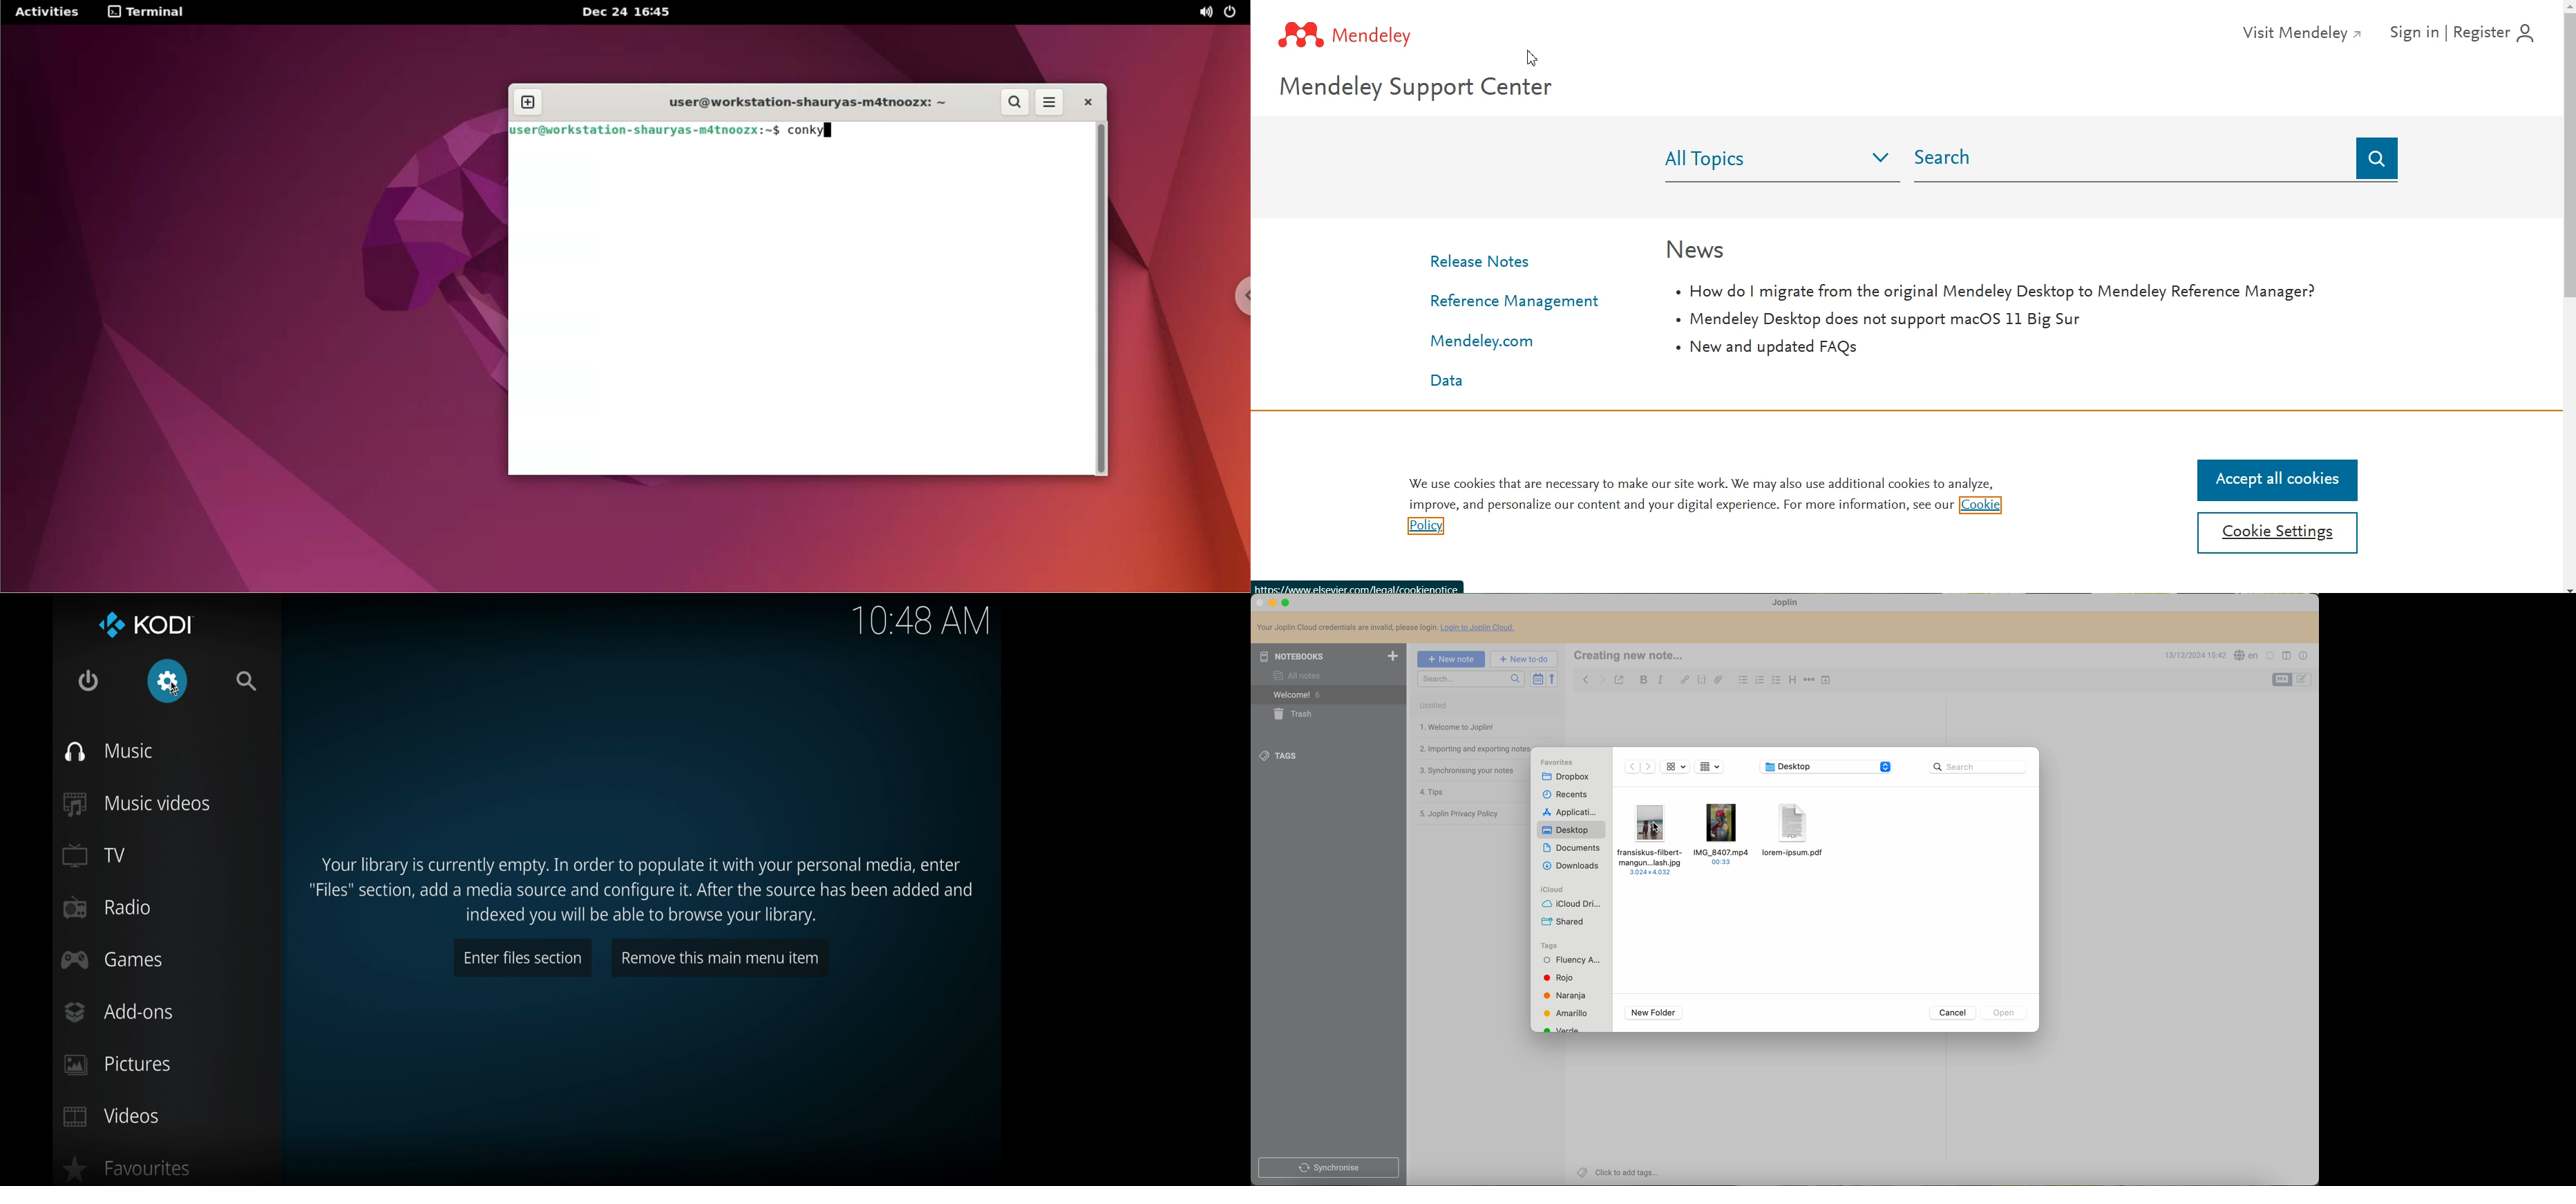 Image resolution: width=2576 pixels, height=1204 pixels. Describe the element at coordinates (88, 680) in the screenshot. I see `kodi quit` at that location.